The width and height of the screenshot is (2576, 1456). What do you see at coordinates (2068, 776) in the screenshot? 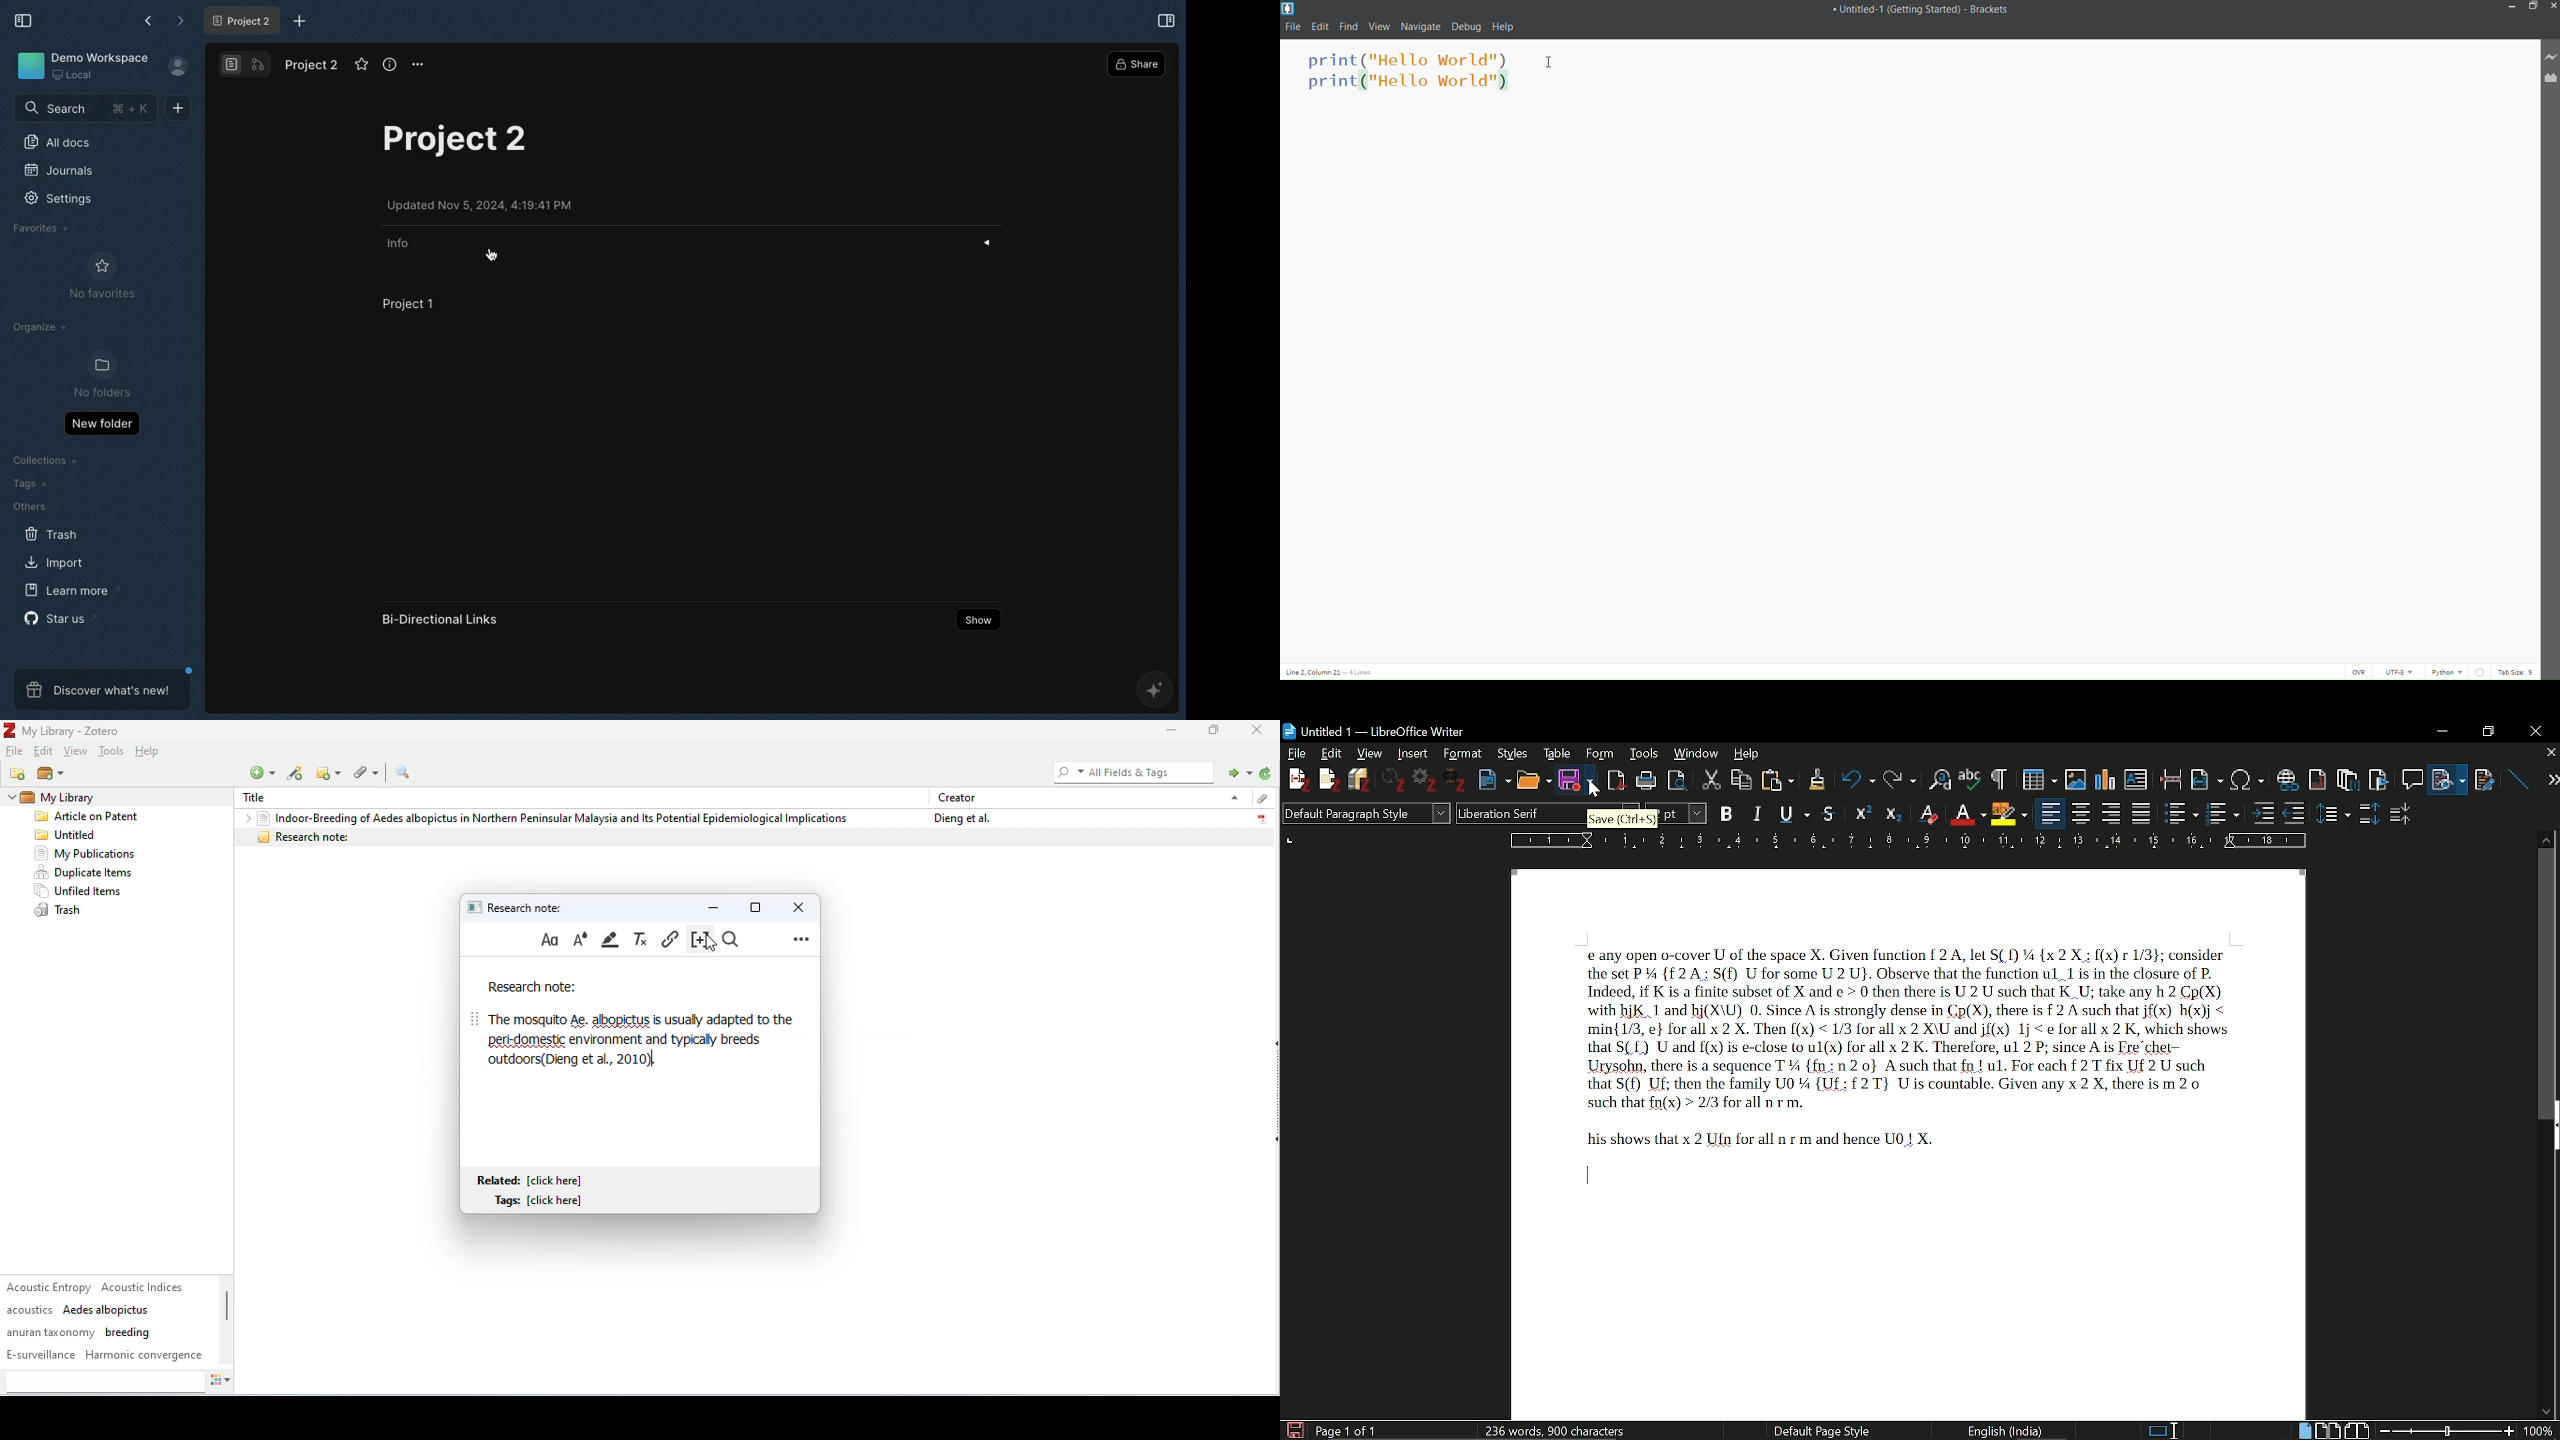
I see `Insert Image` at bounding box center [2068, 776].